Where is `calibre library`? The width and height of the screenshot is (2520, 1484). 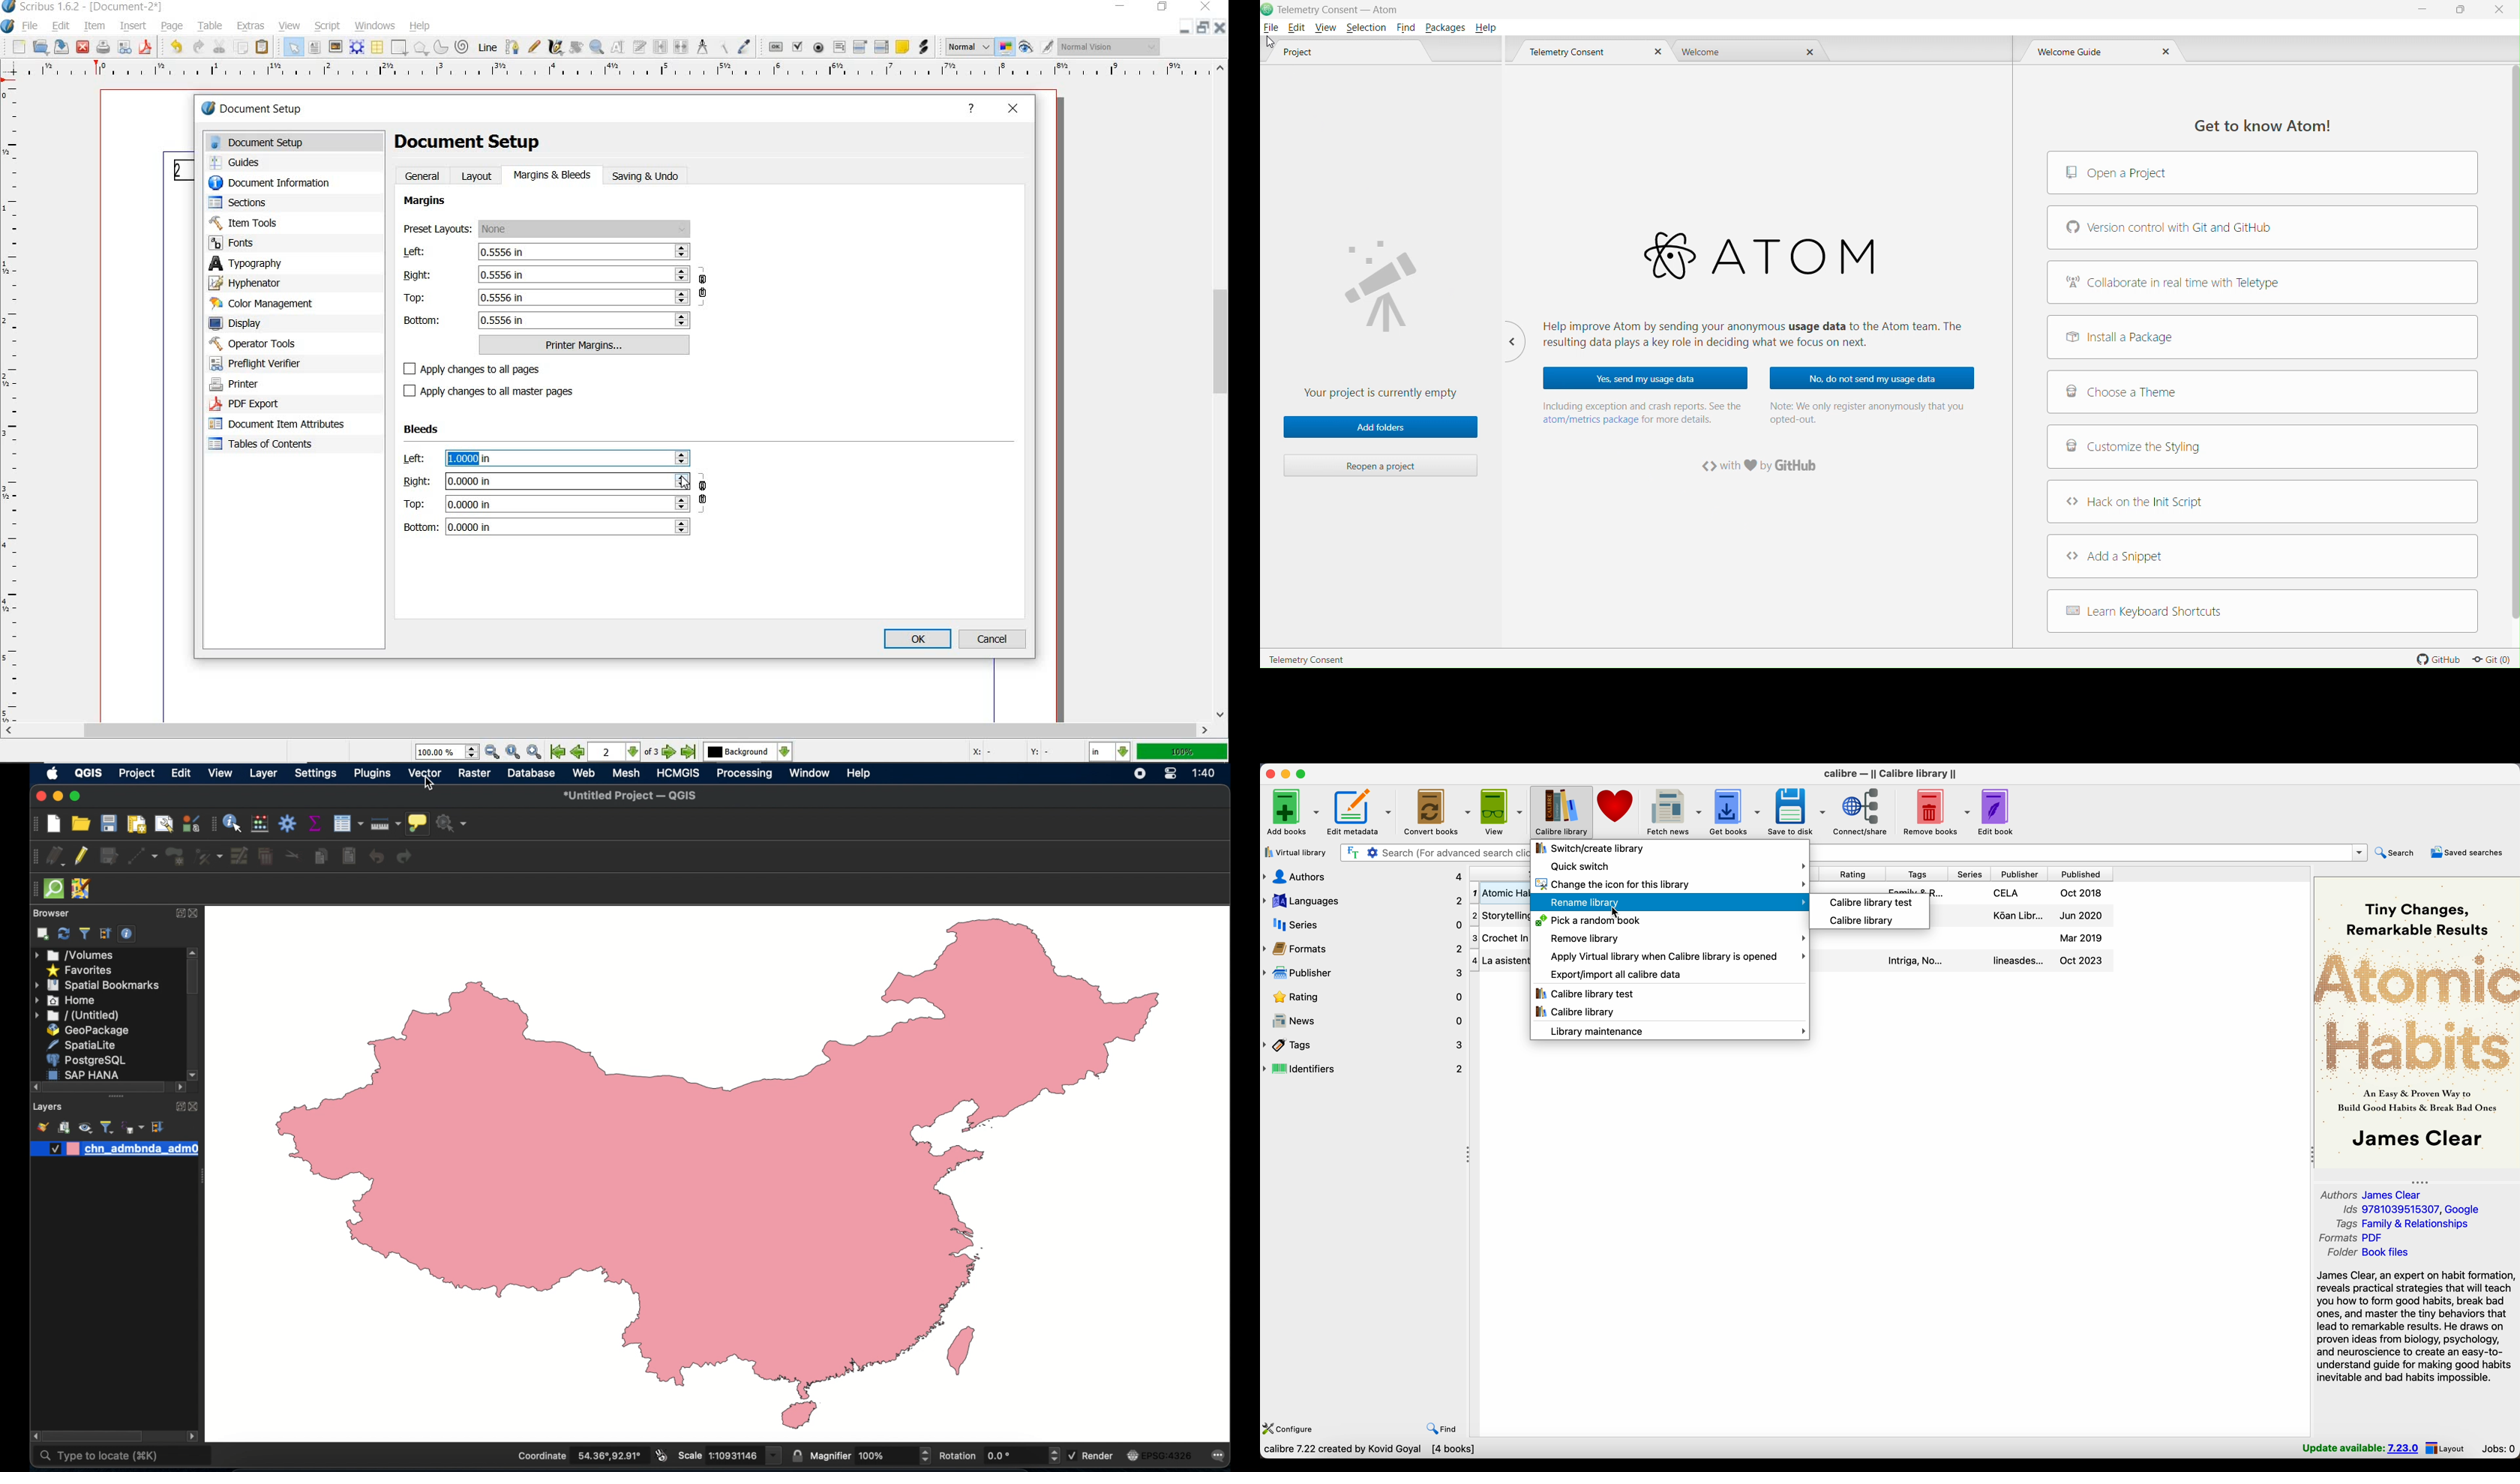 calibre library is located at coordinates (1857, 920).